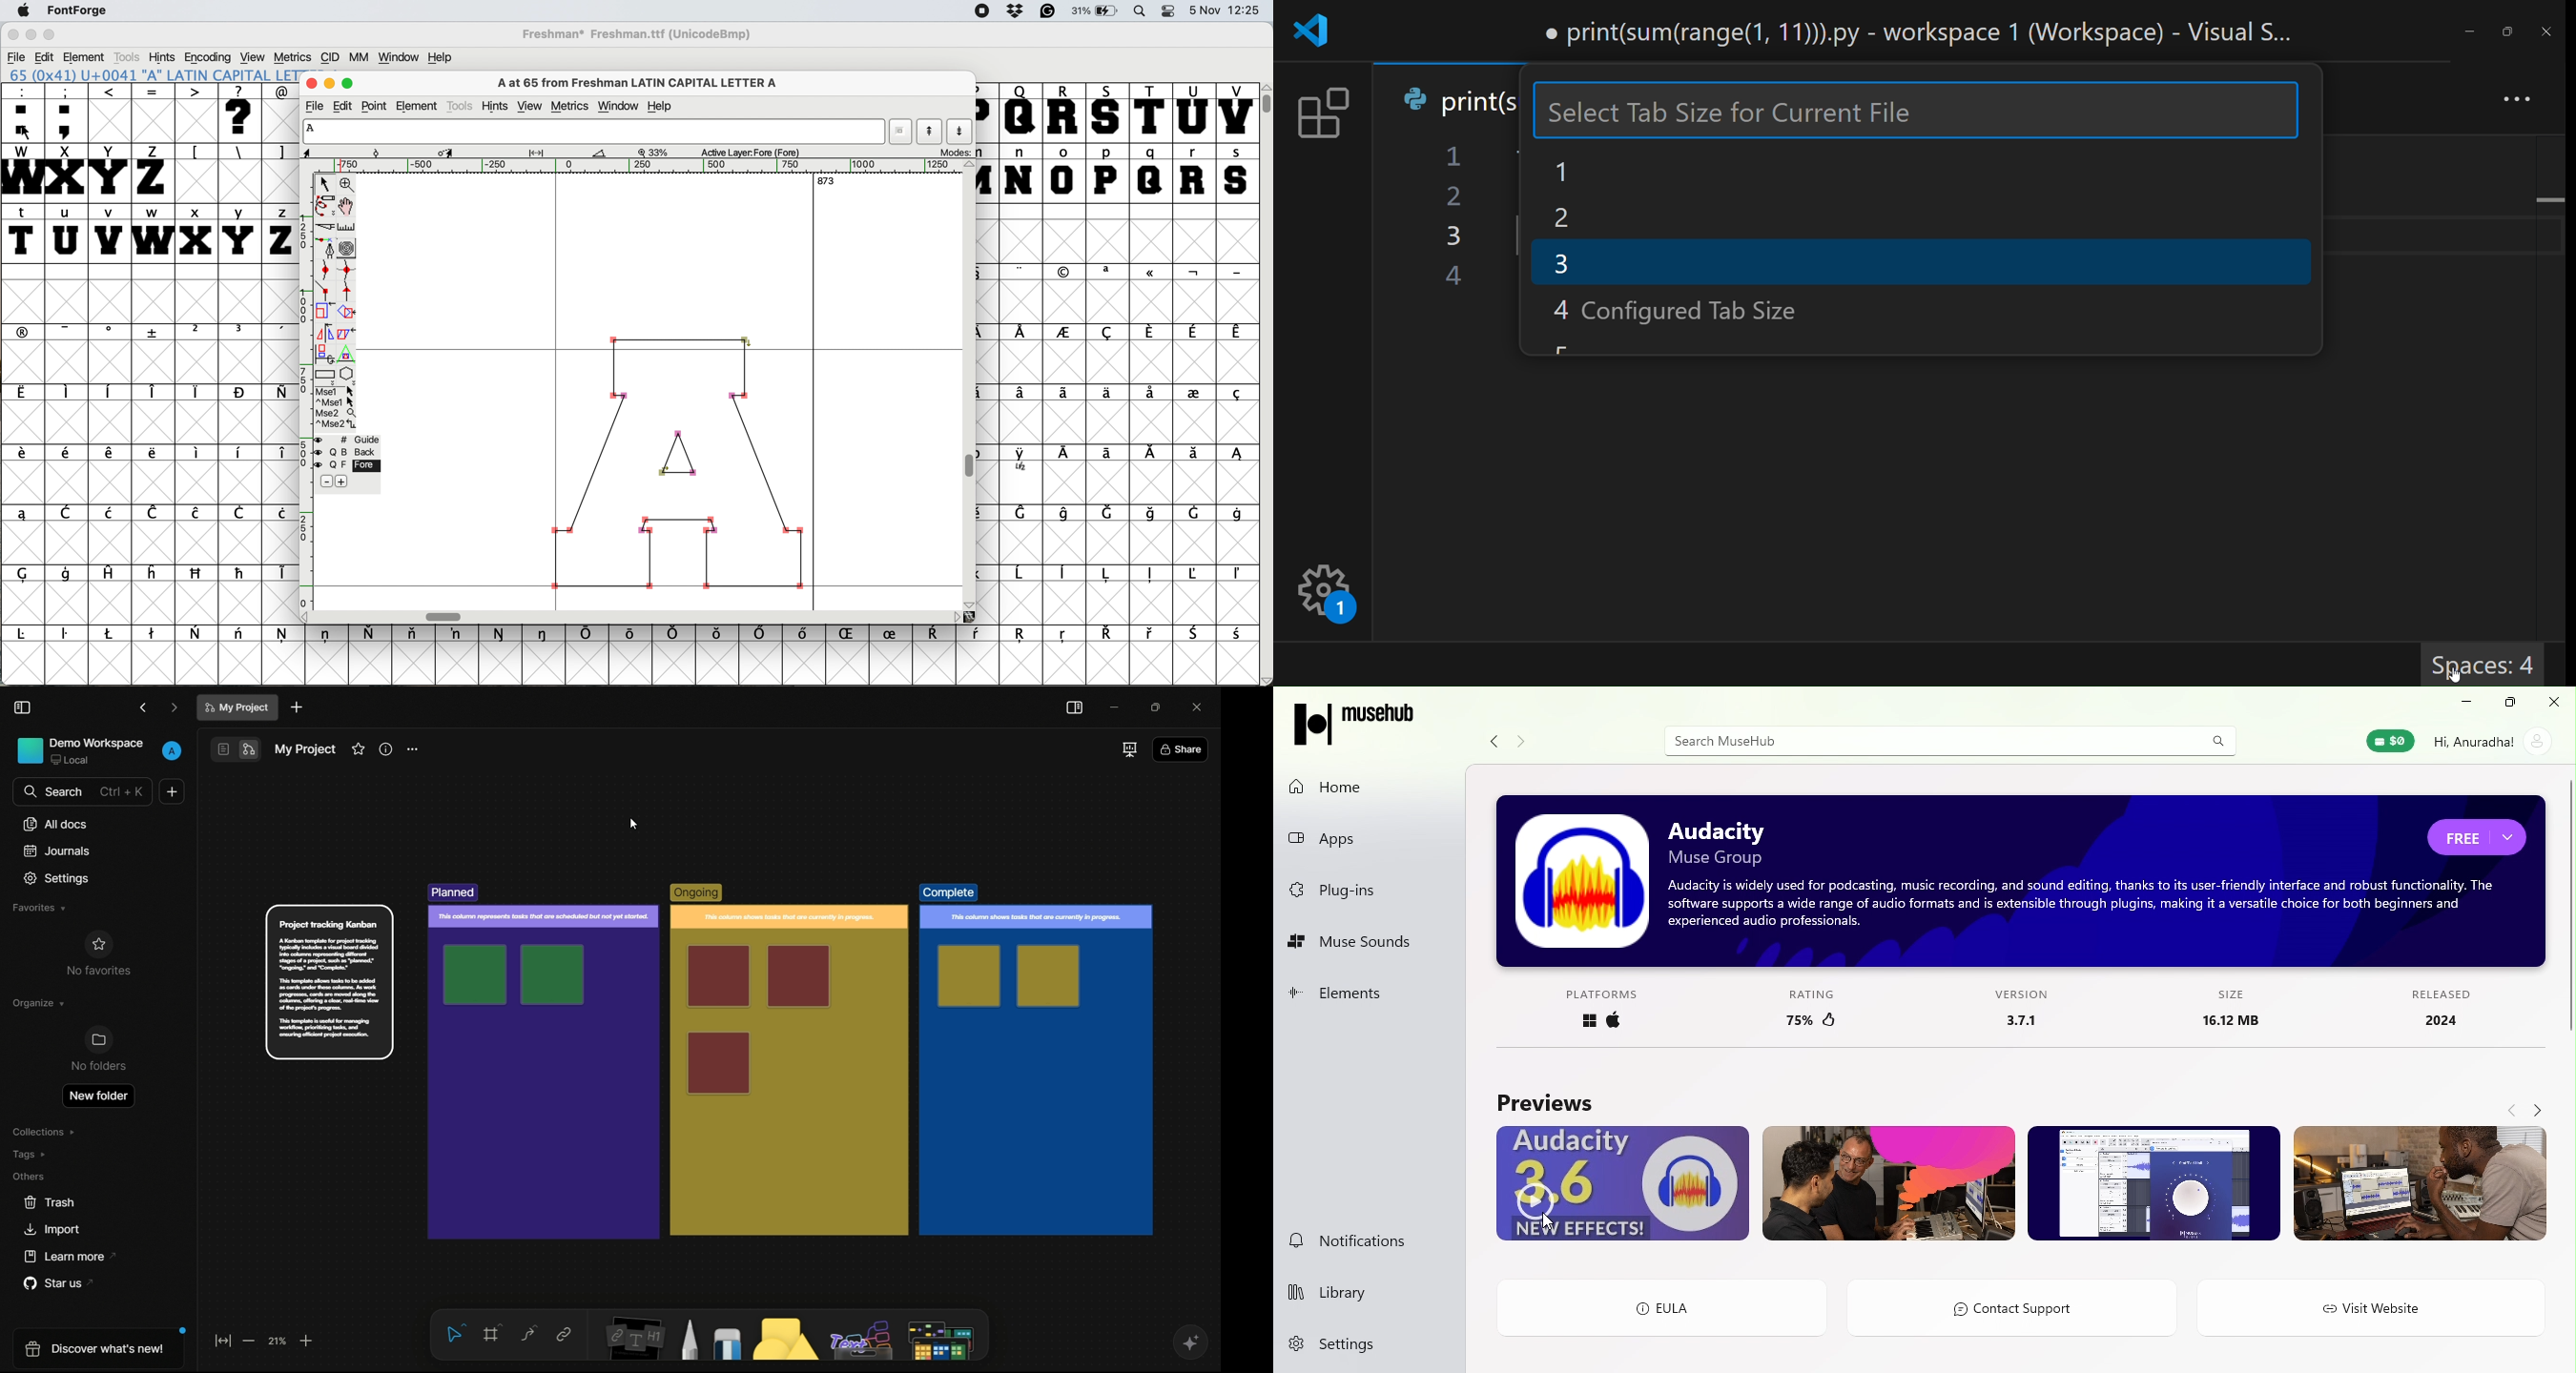 The width and height of the screenshot is (2576, 1400). I want to click on [, so click(196, 152).